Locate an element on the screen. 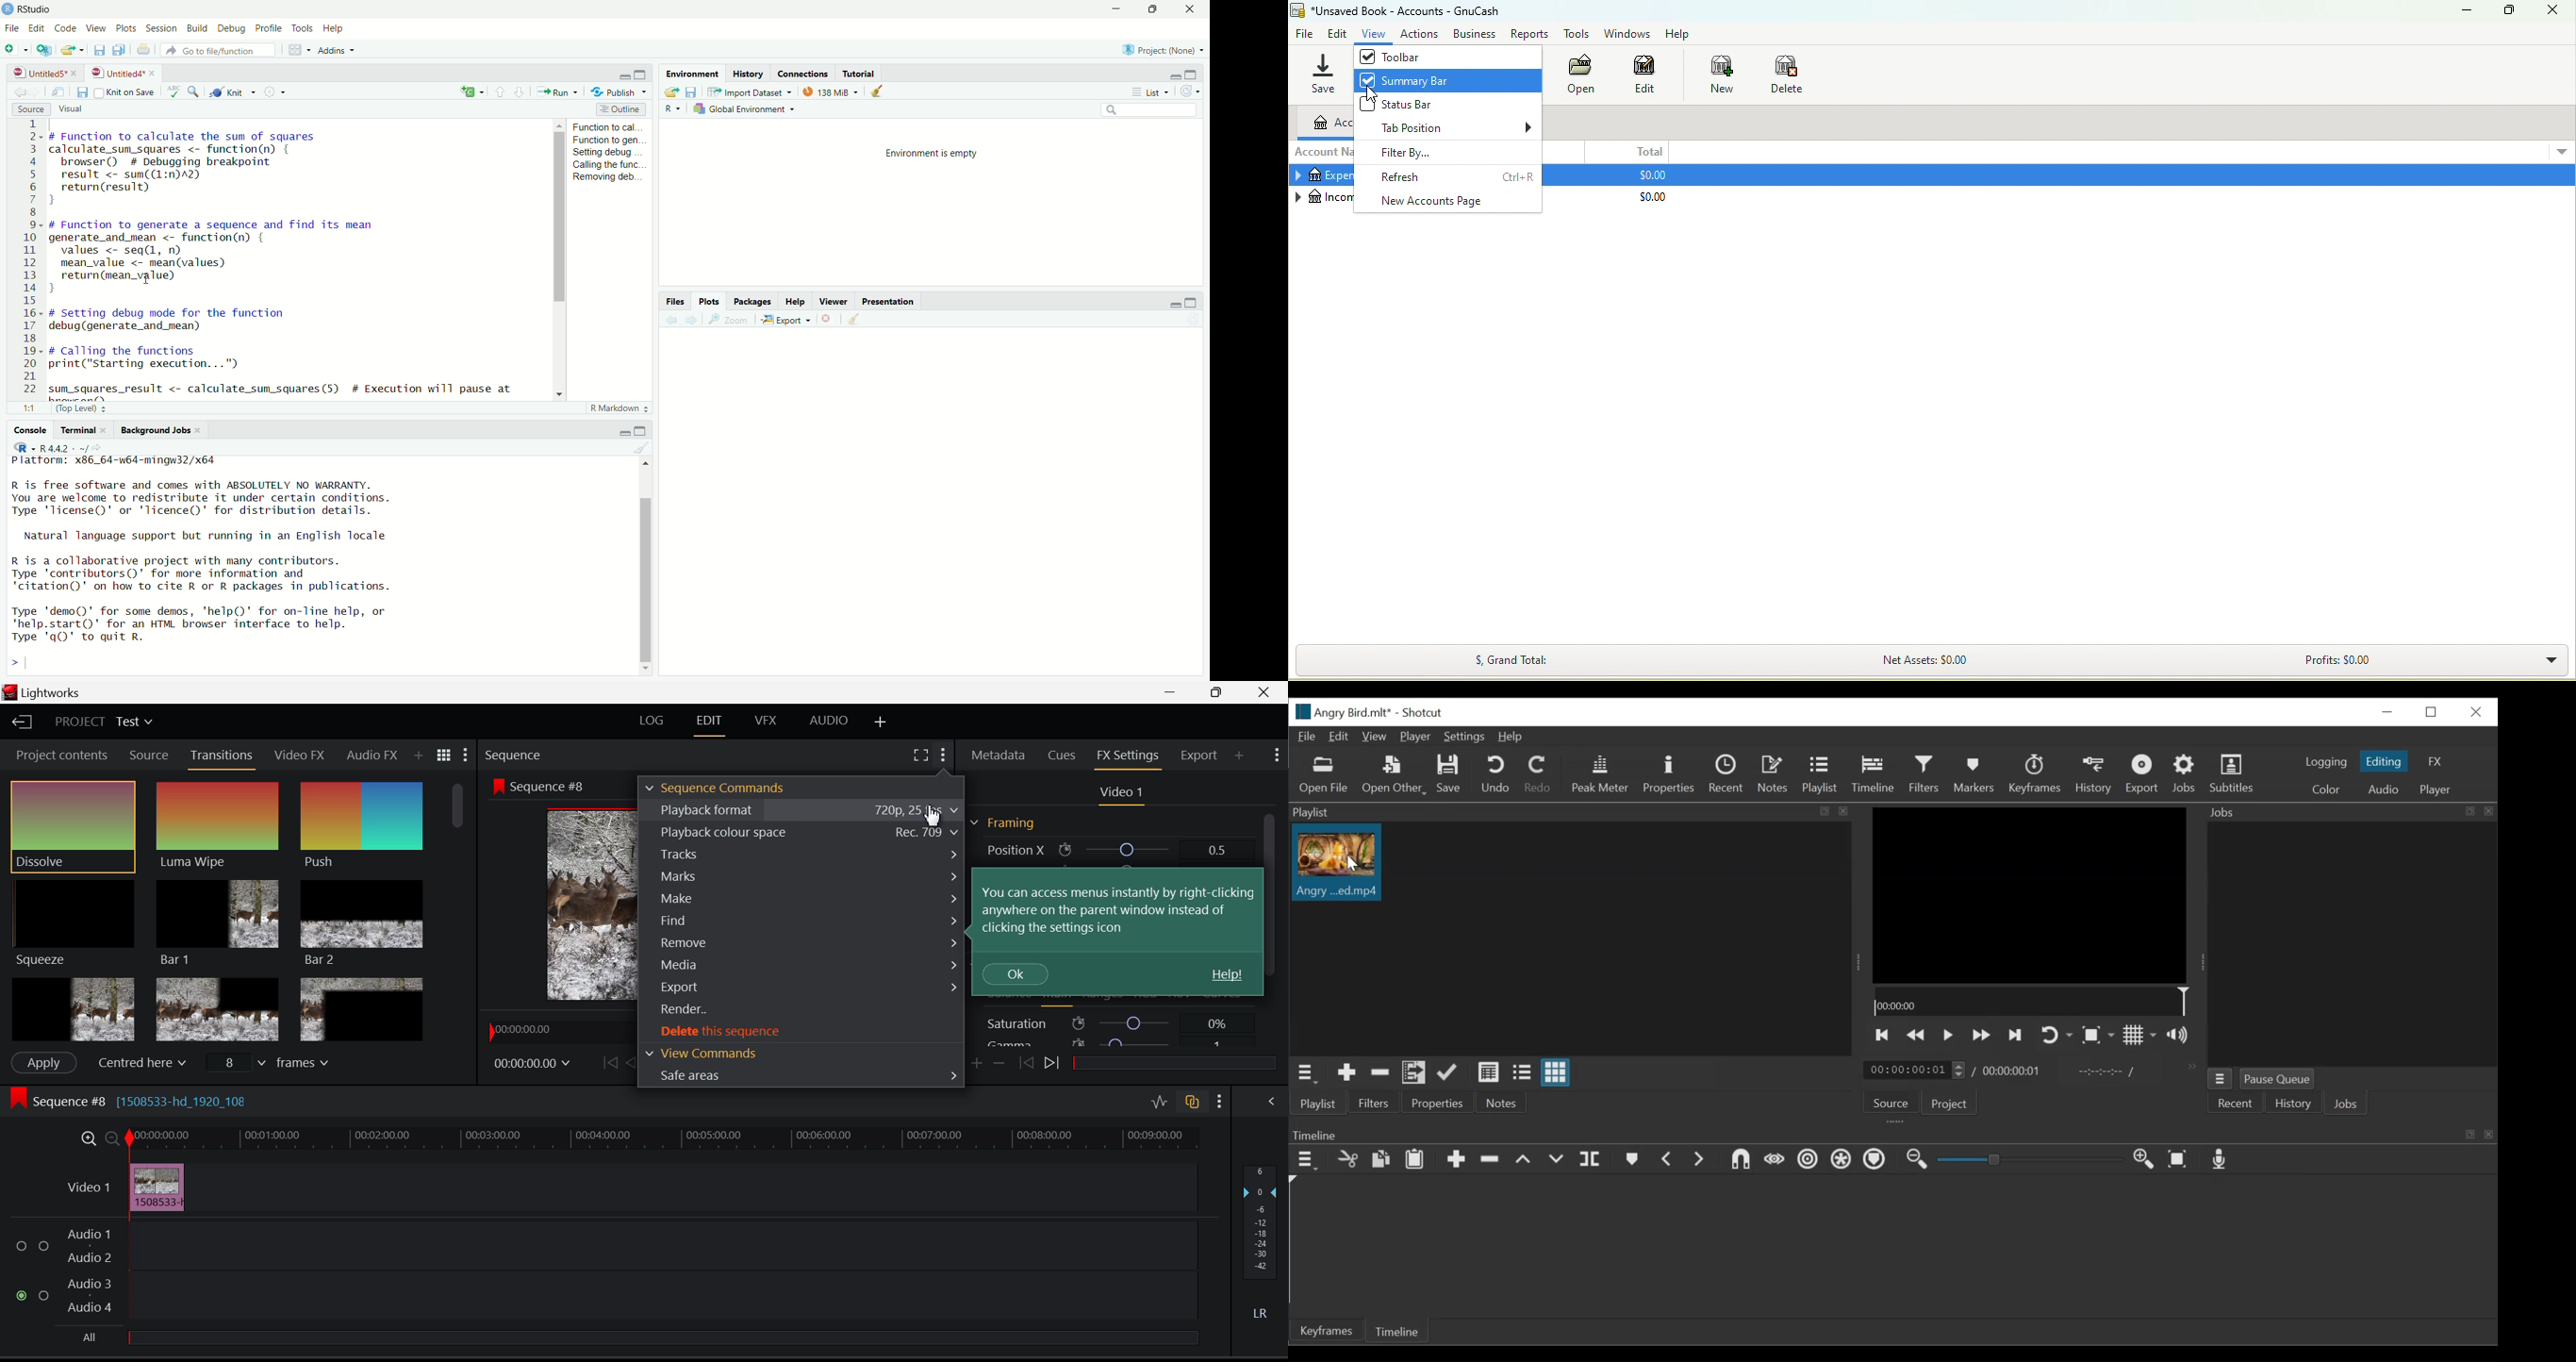  edit is located at coordinates (37, 29).